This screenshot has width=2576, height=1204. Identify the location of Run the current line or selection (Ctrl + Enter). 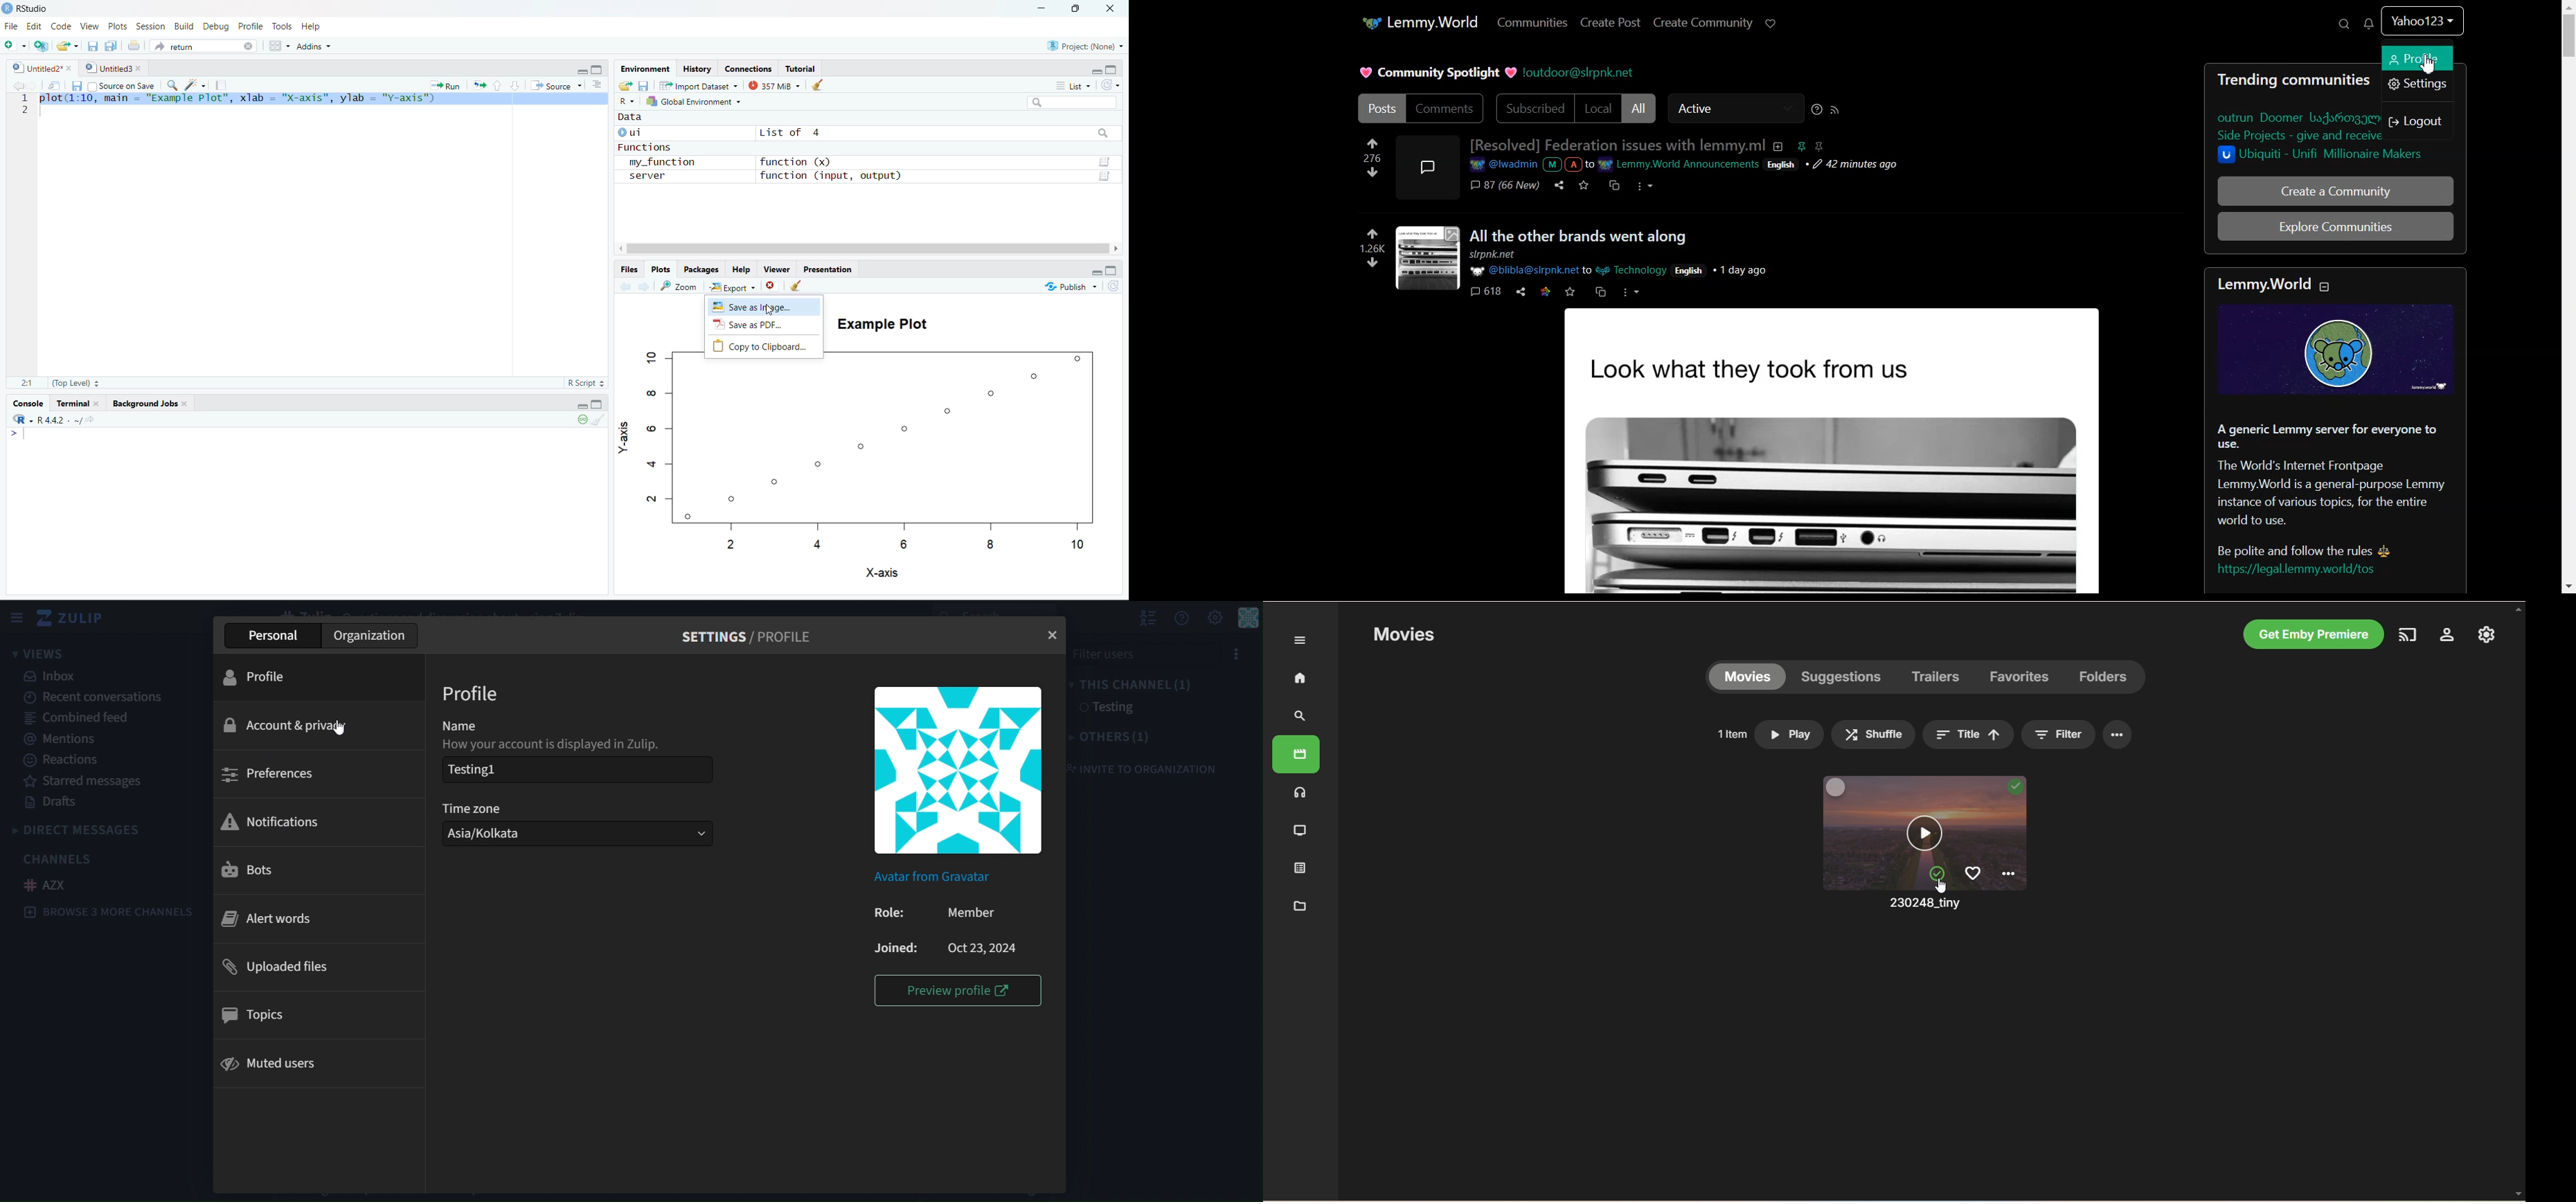
(445, 85).